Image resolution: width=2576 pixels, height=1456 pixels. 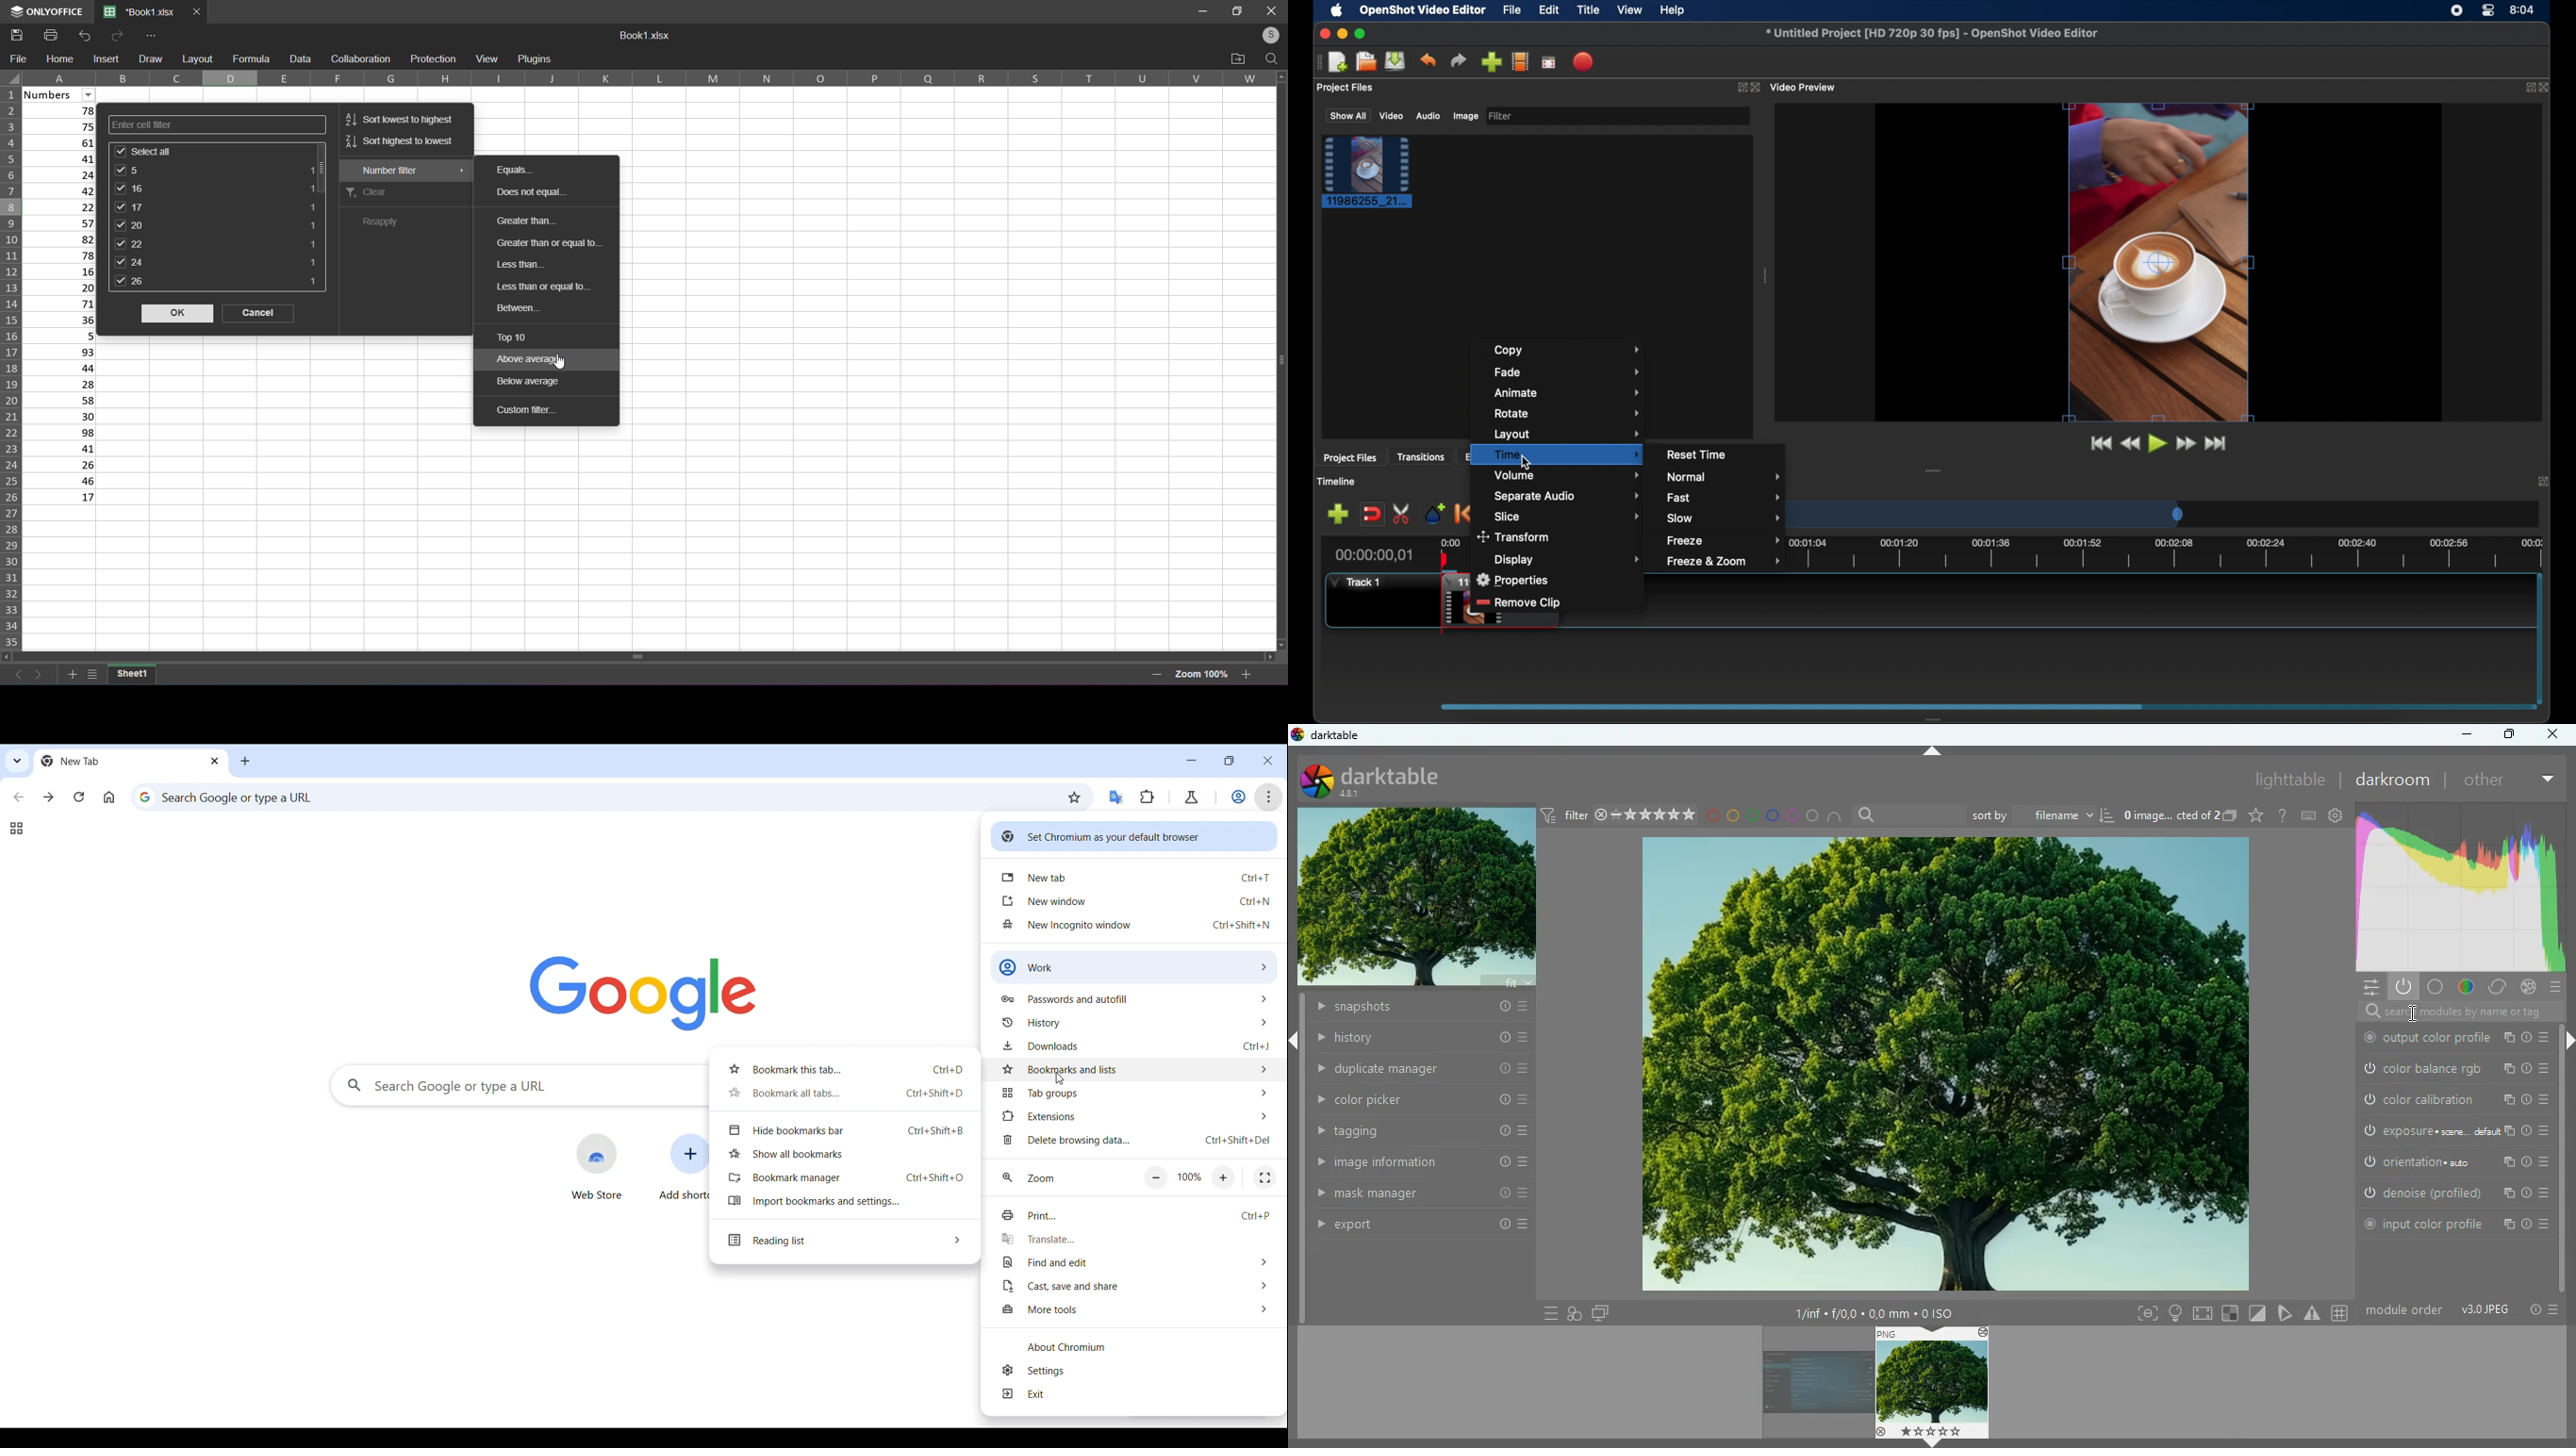 I want to click on equals, so click(x=527, y=172).